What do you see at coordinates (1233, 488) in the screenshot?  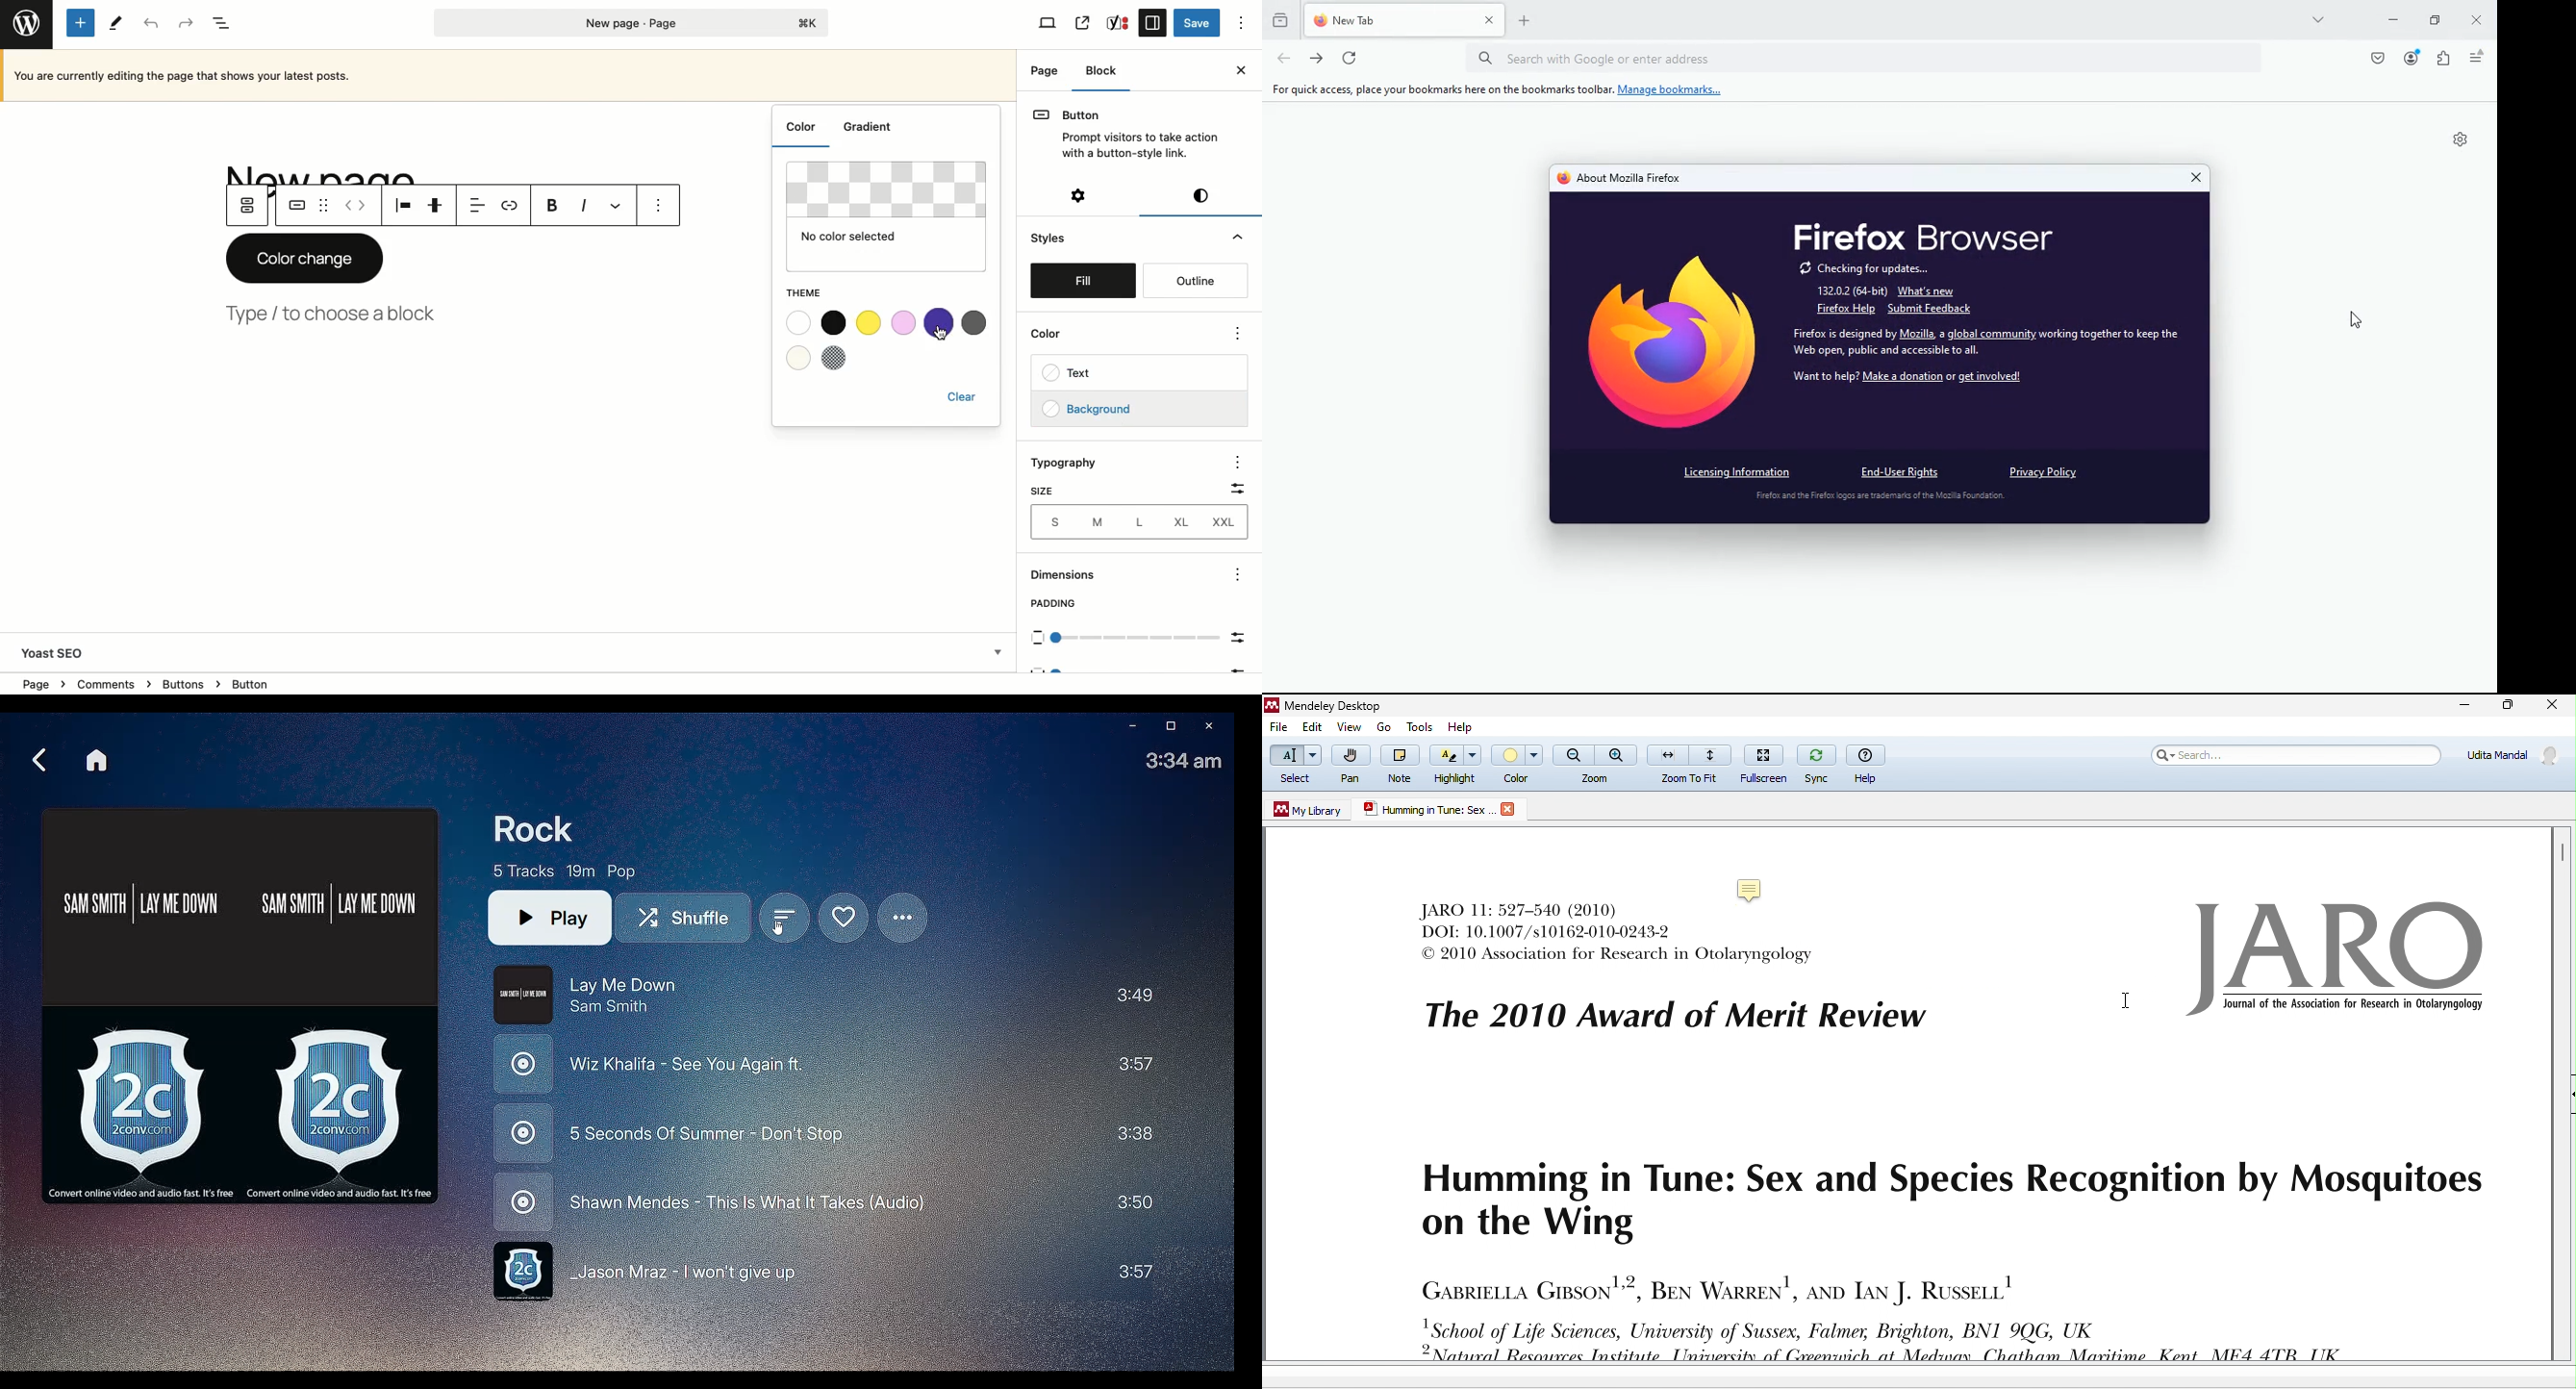 I see `Filter` at bounding box center [1233, 488].